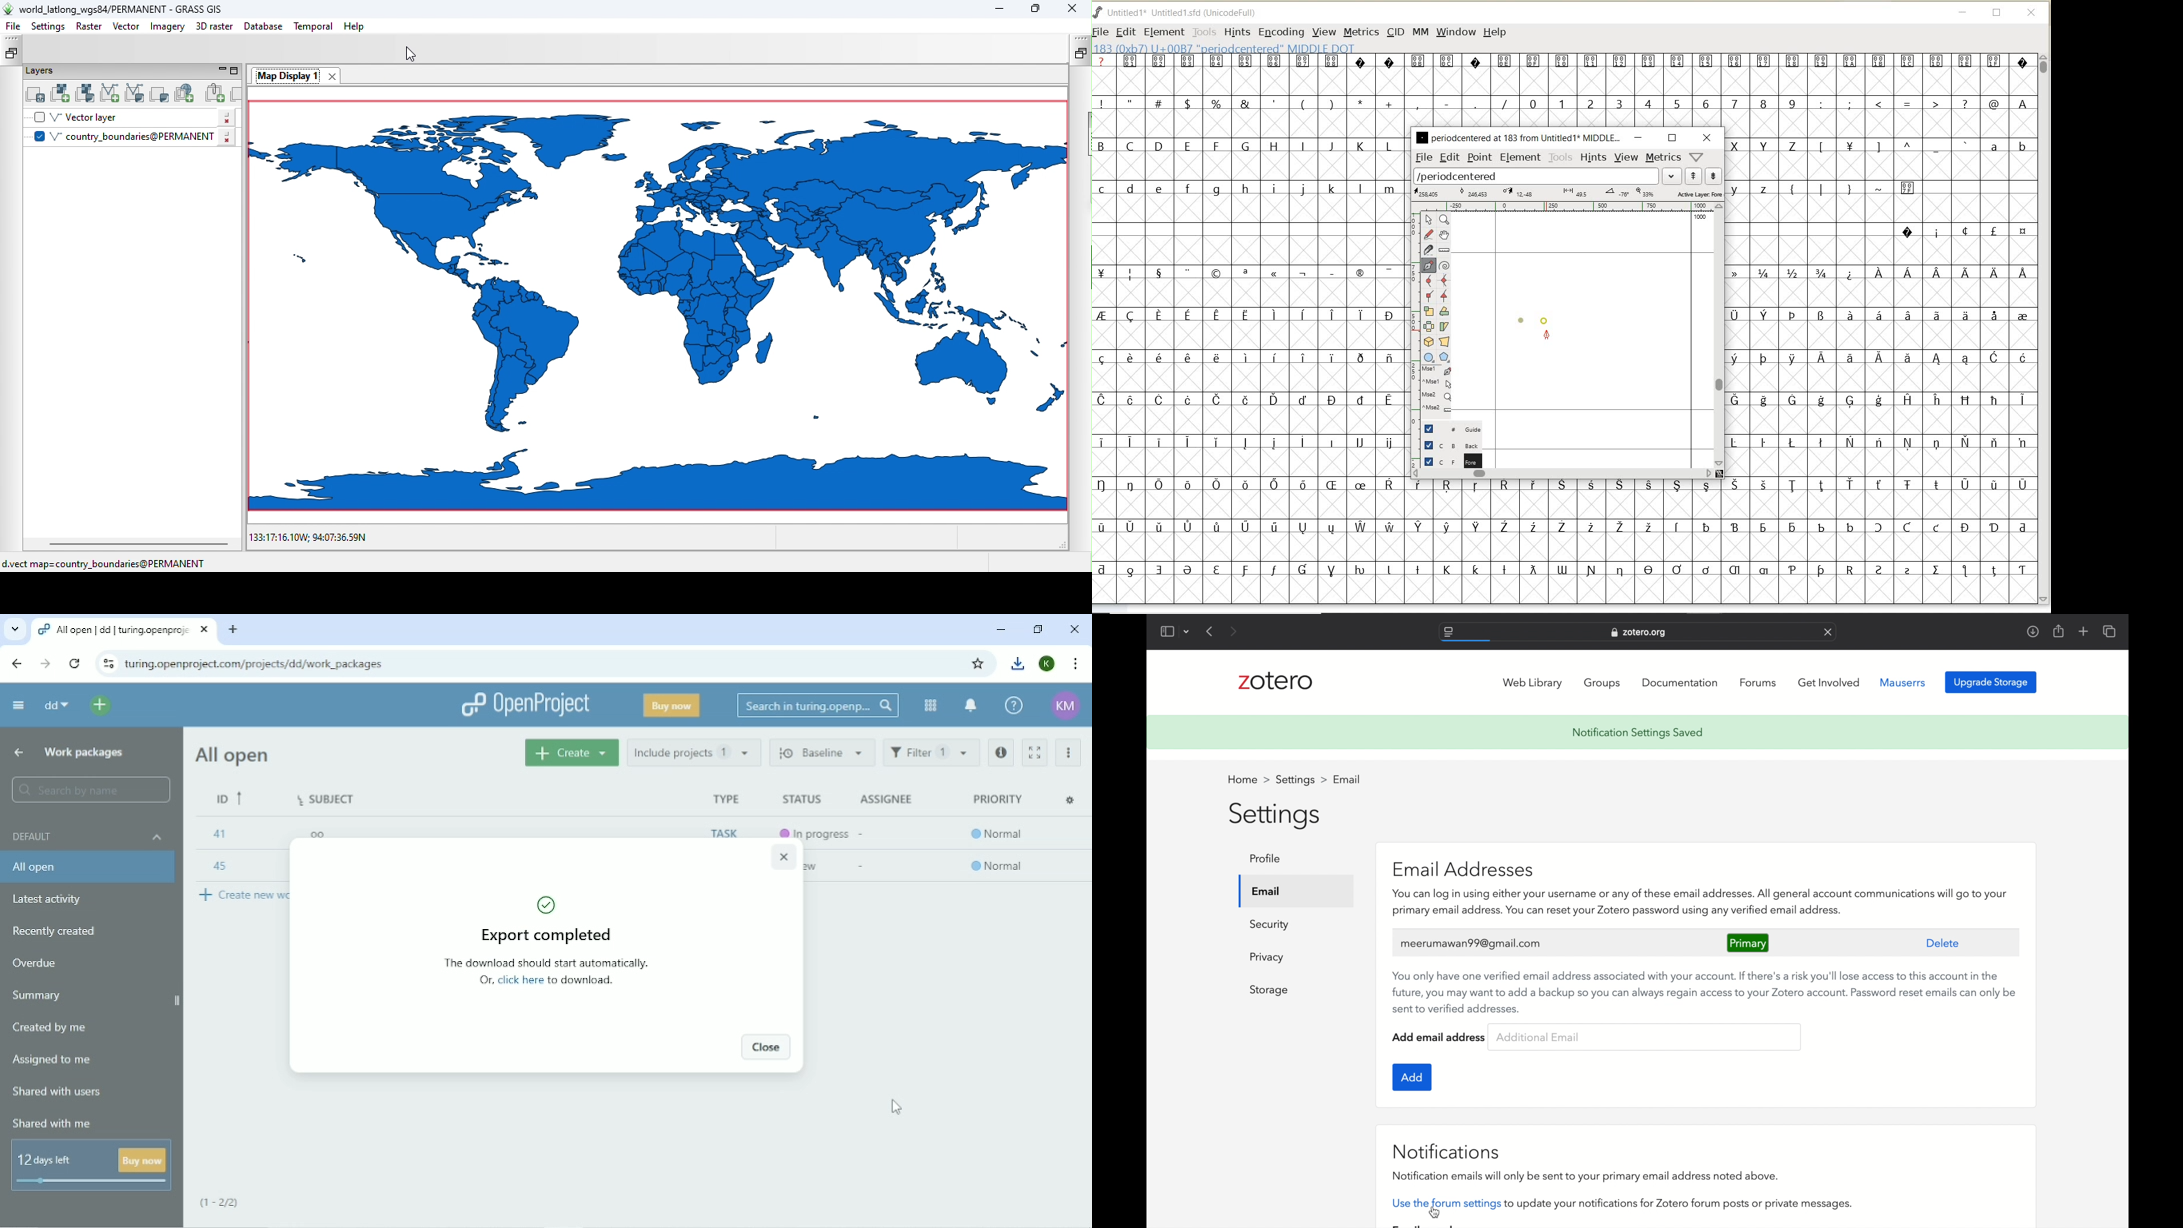 The height and width of the screenshot is (1232, 2184). What do you see at coordinates (1943, 944) in the screenshot?
I see `delete` at bounding box center [1943, 944].